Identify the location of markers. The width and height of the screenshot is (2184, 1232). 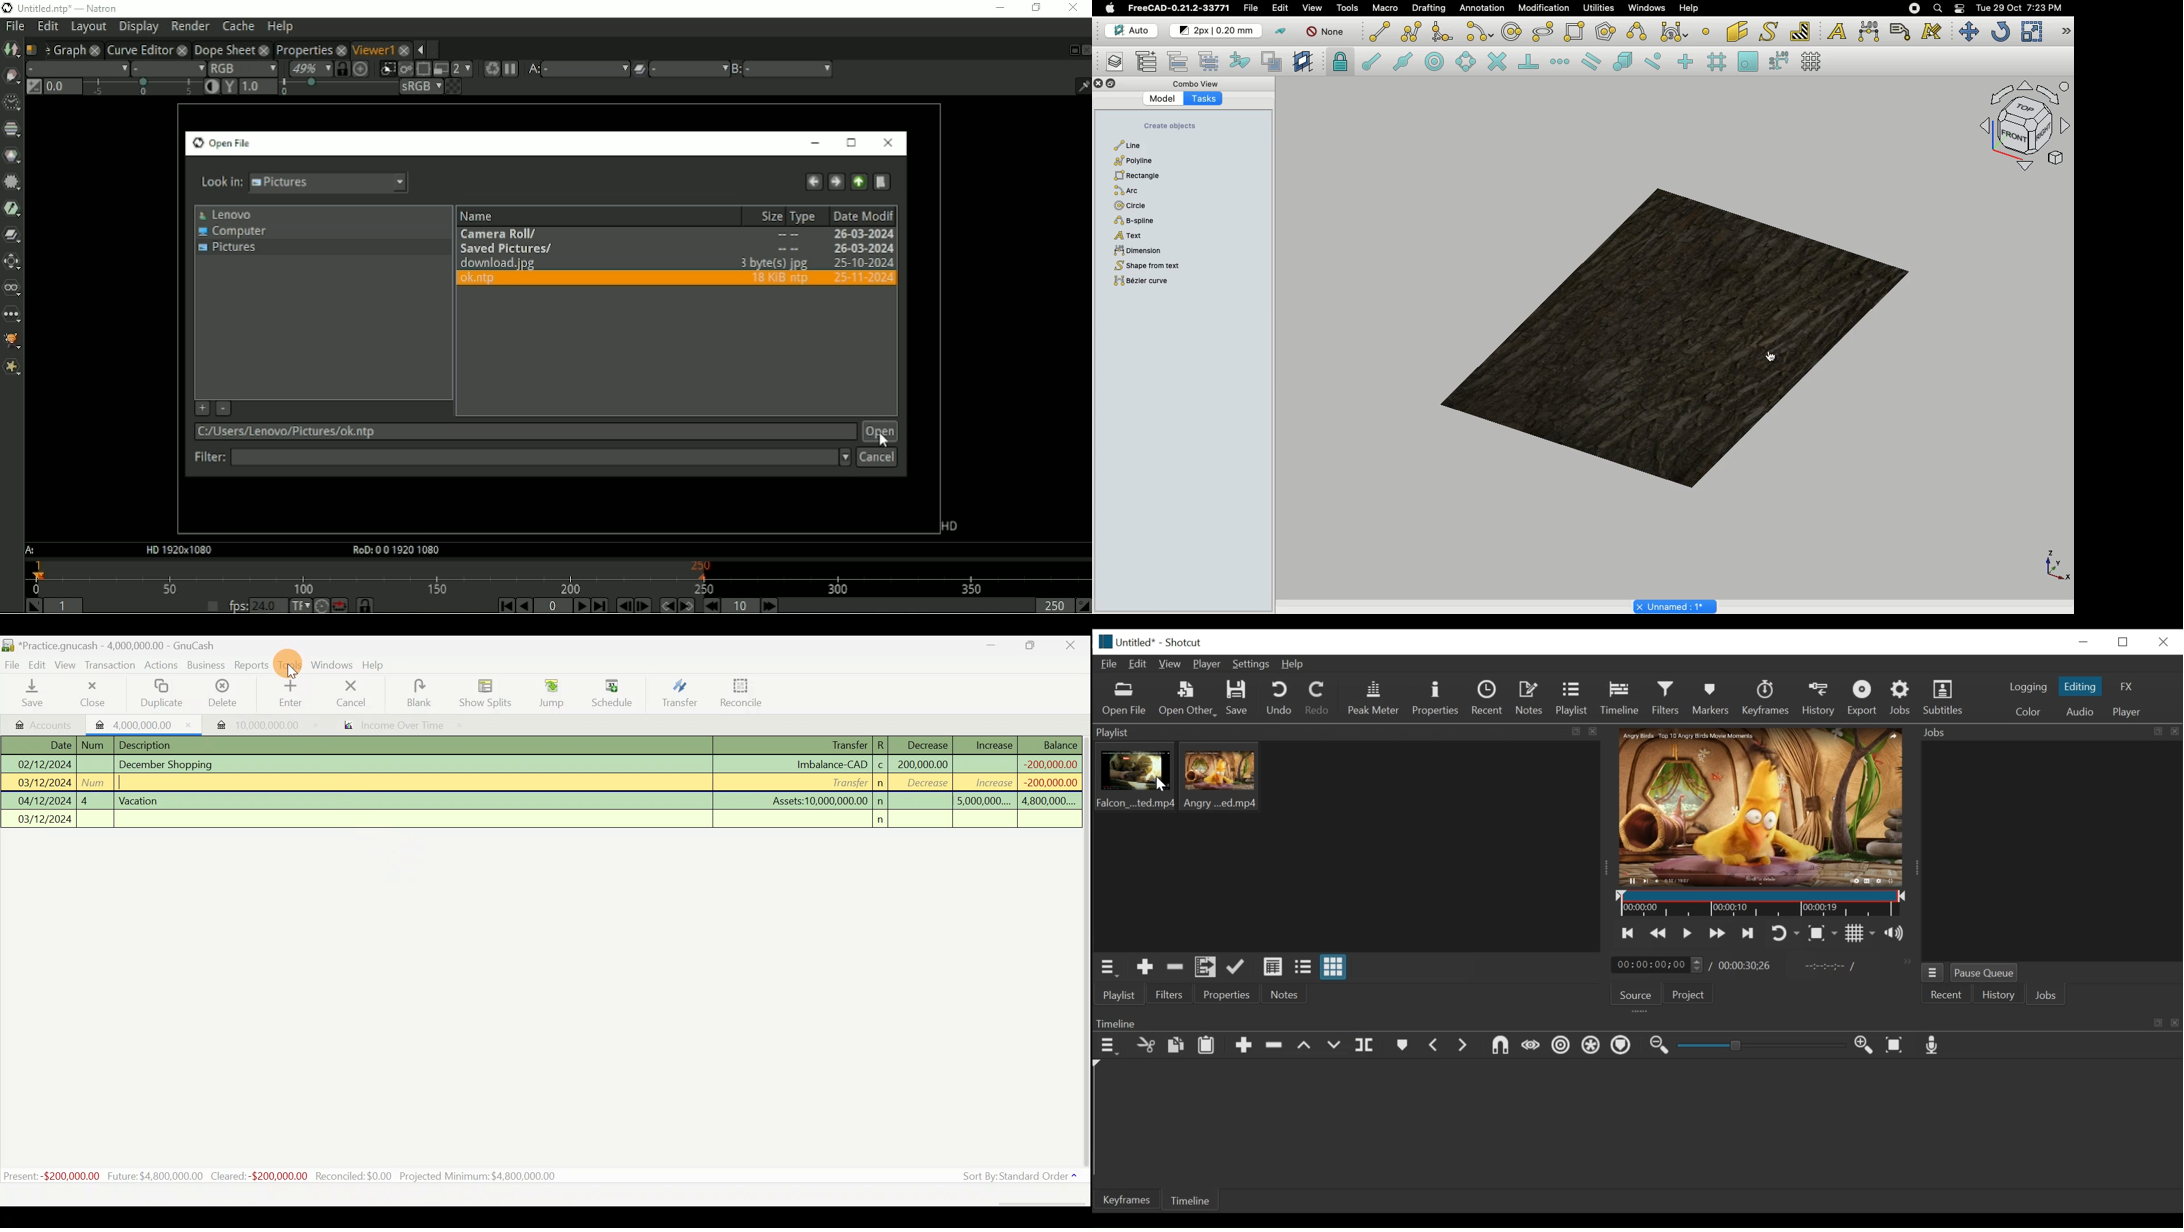
(1402, 1048).